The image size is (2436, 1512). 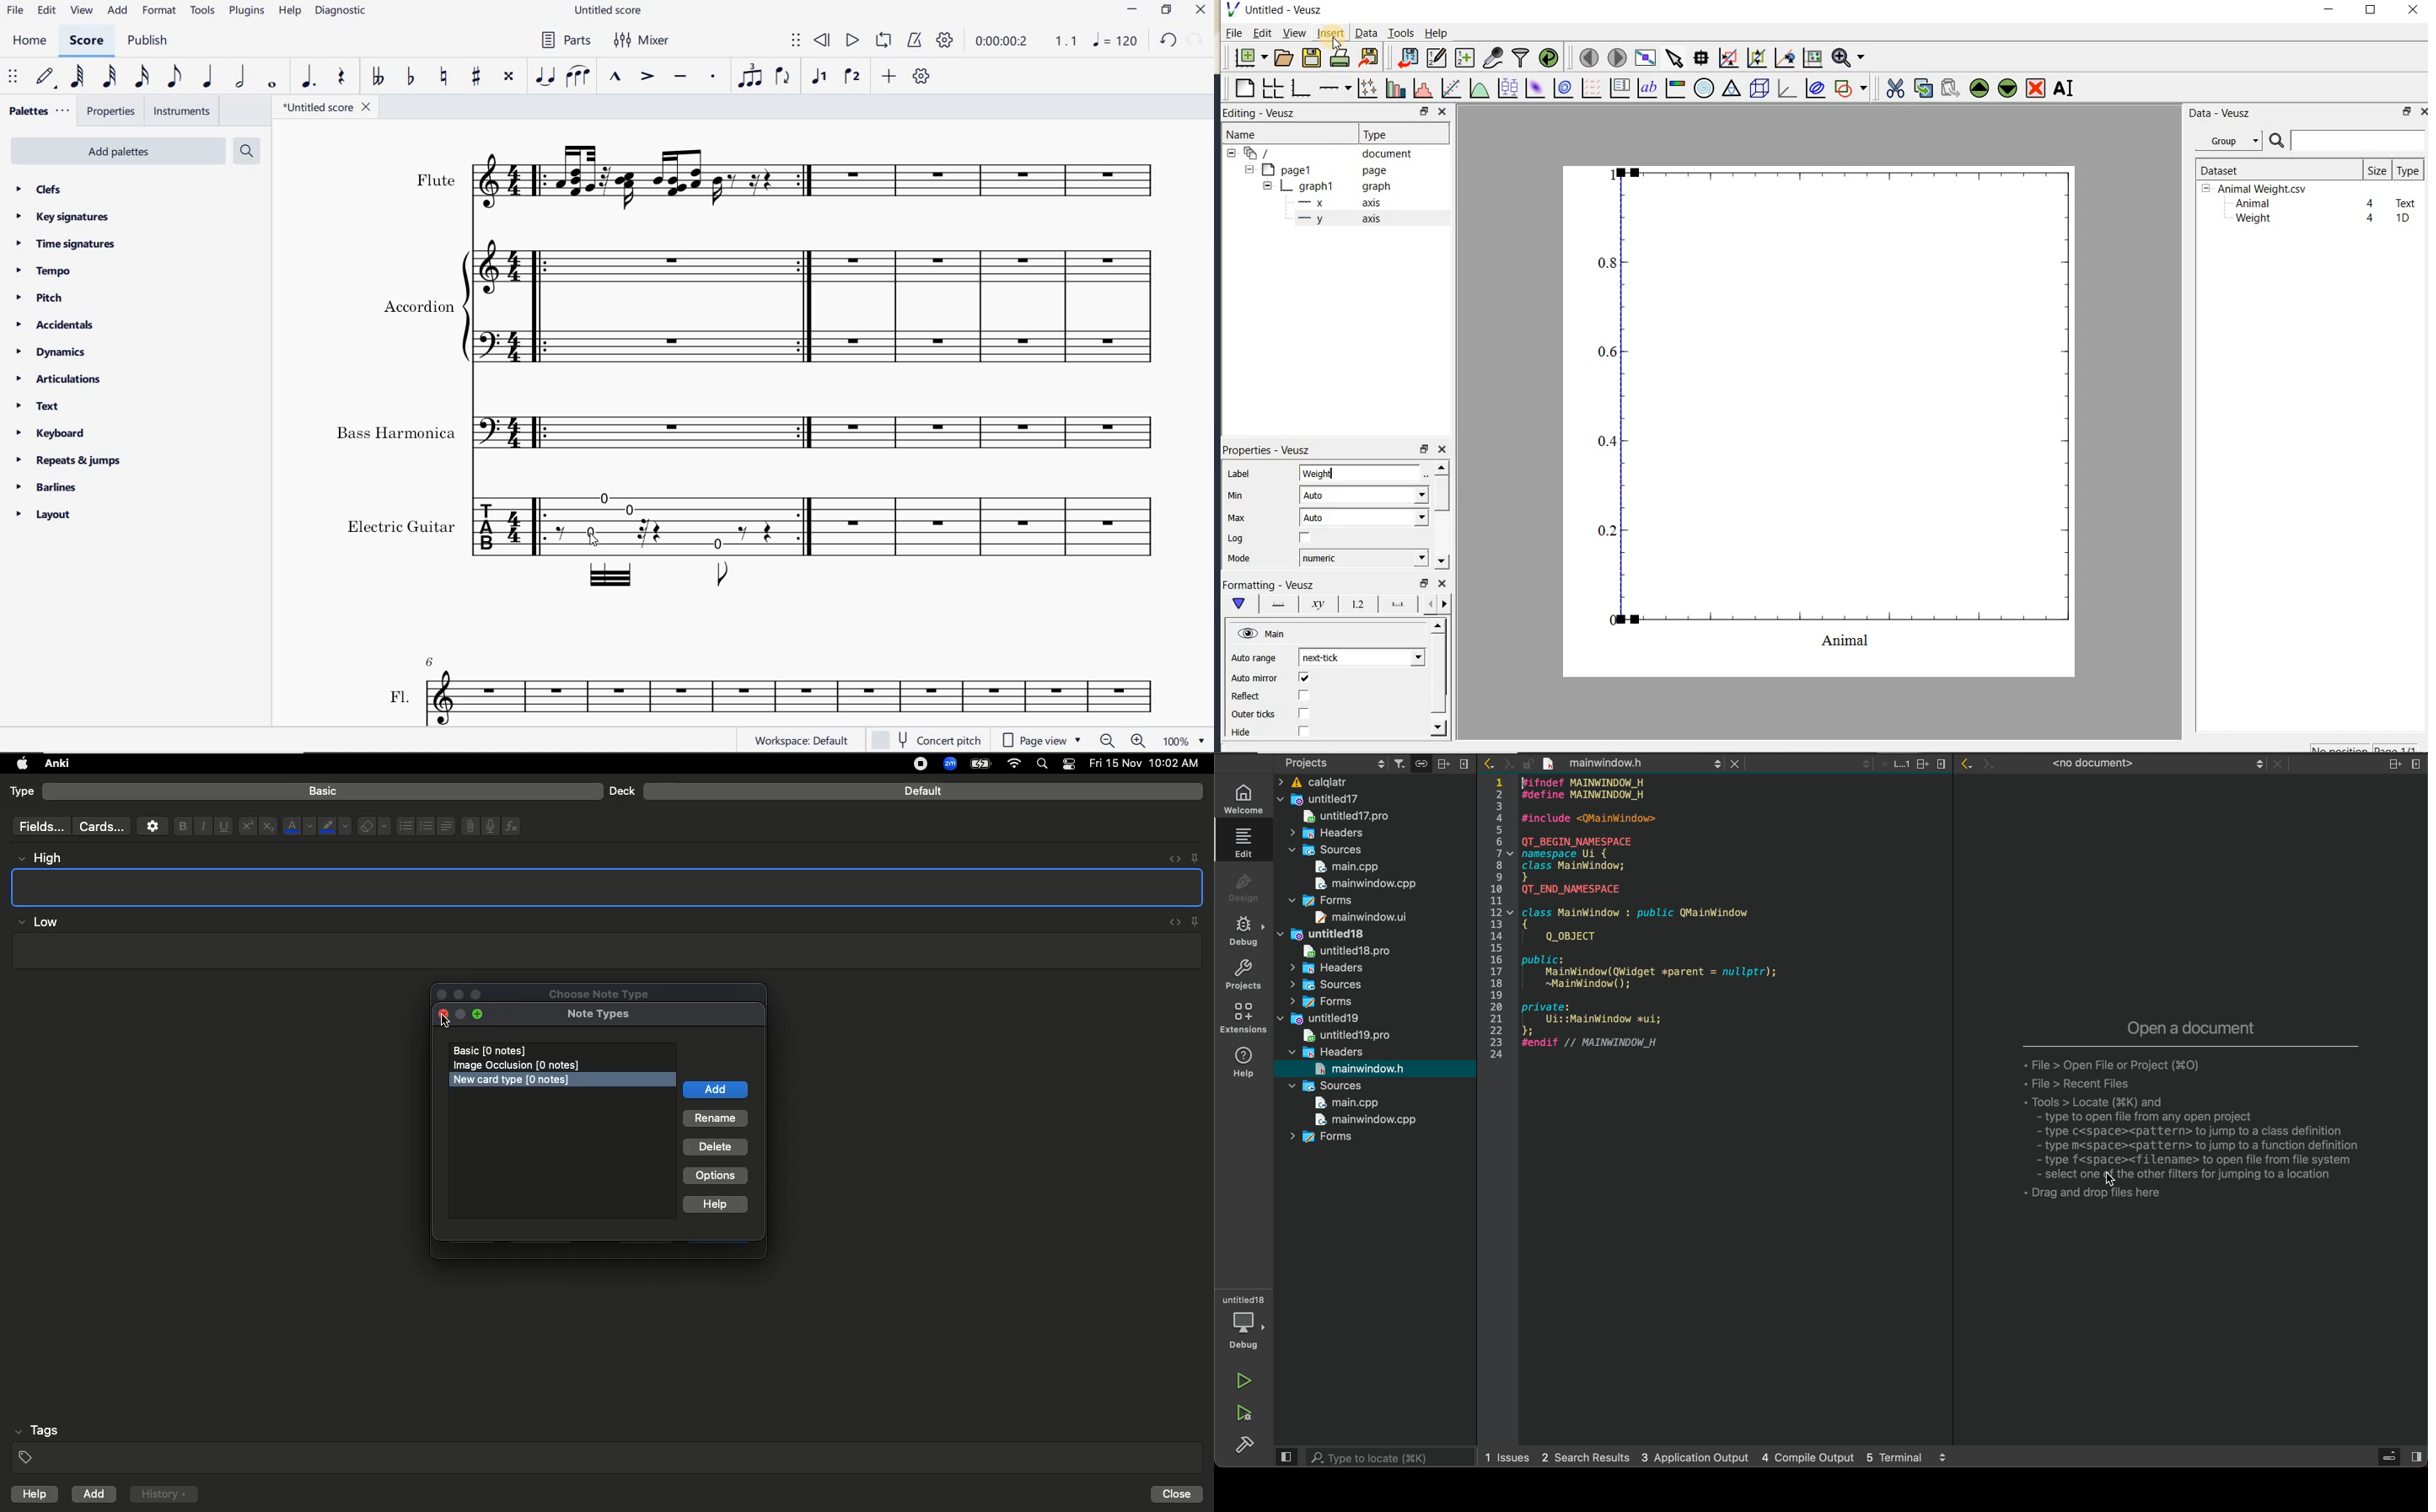 I want to click on select to move, so click(x=14, y=77).